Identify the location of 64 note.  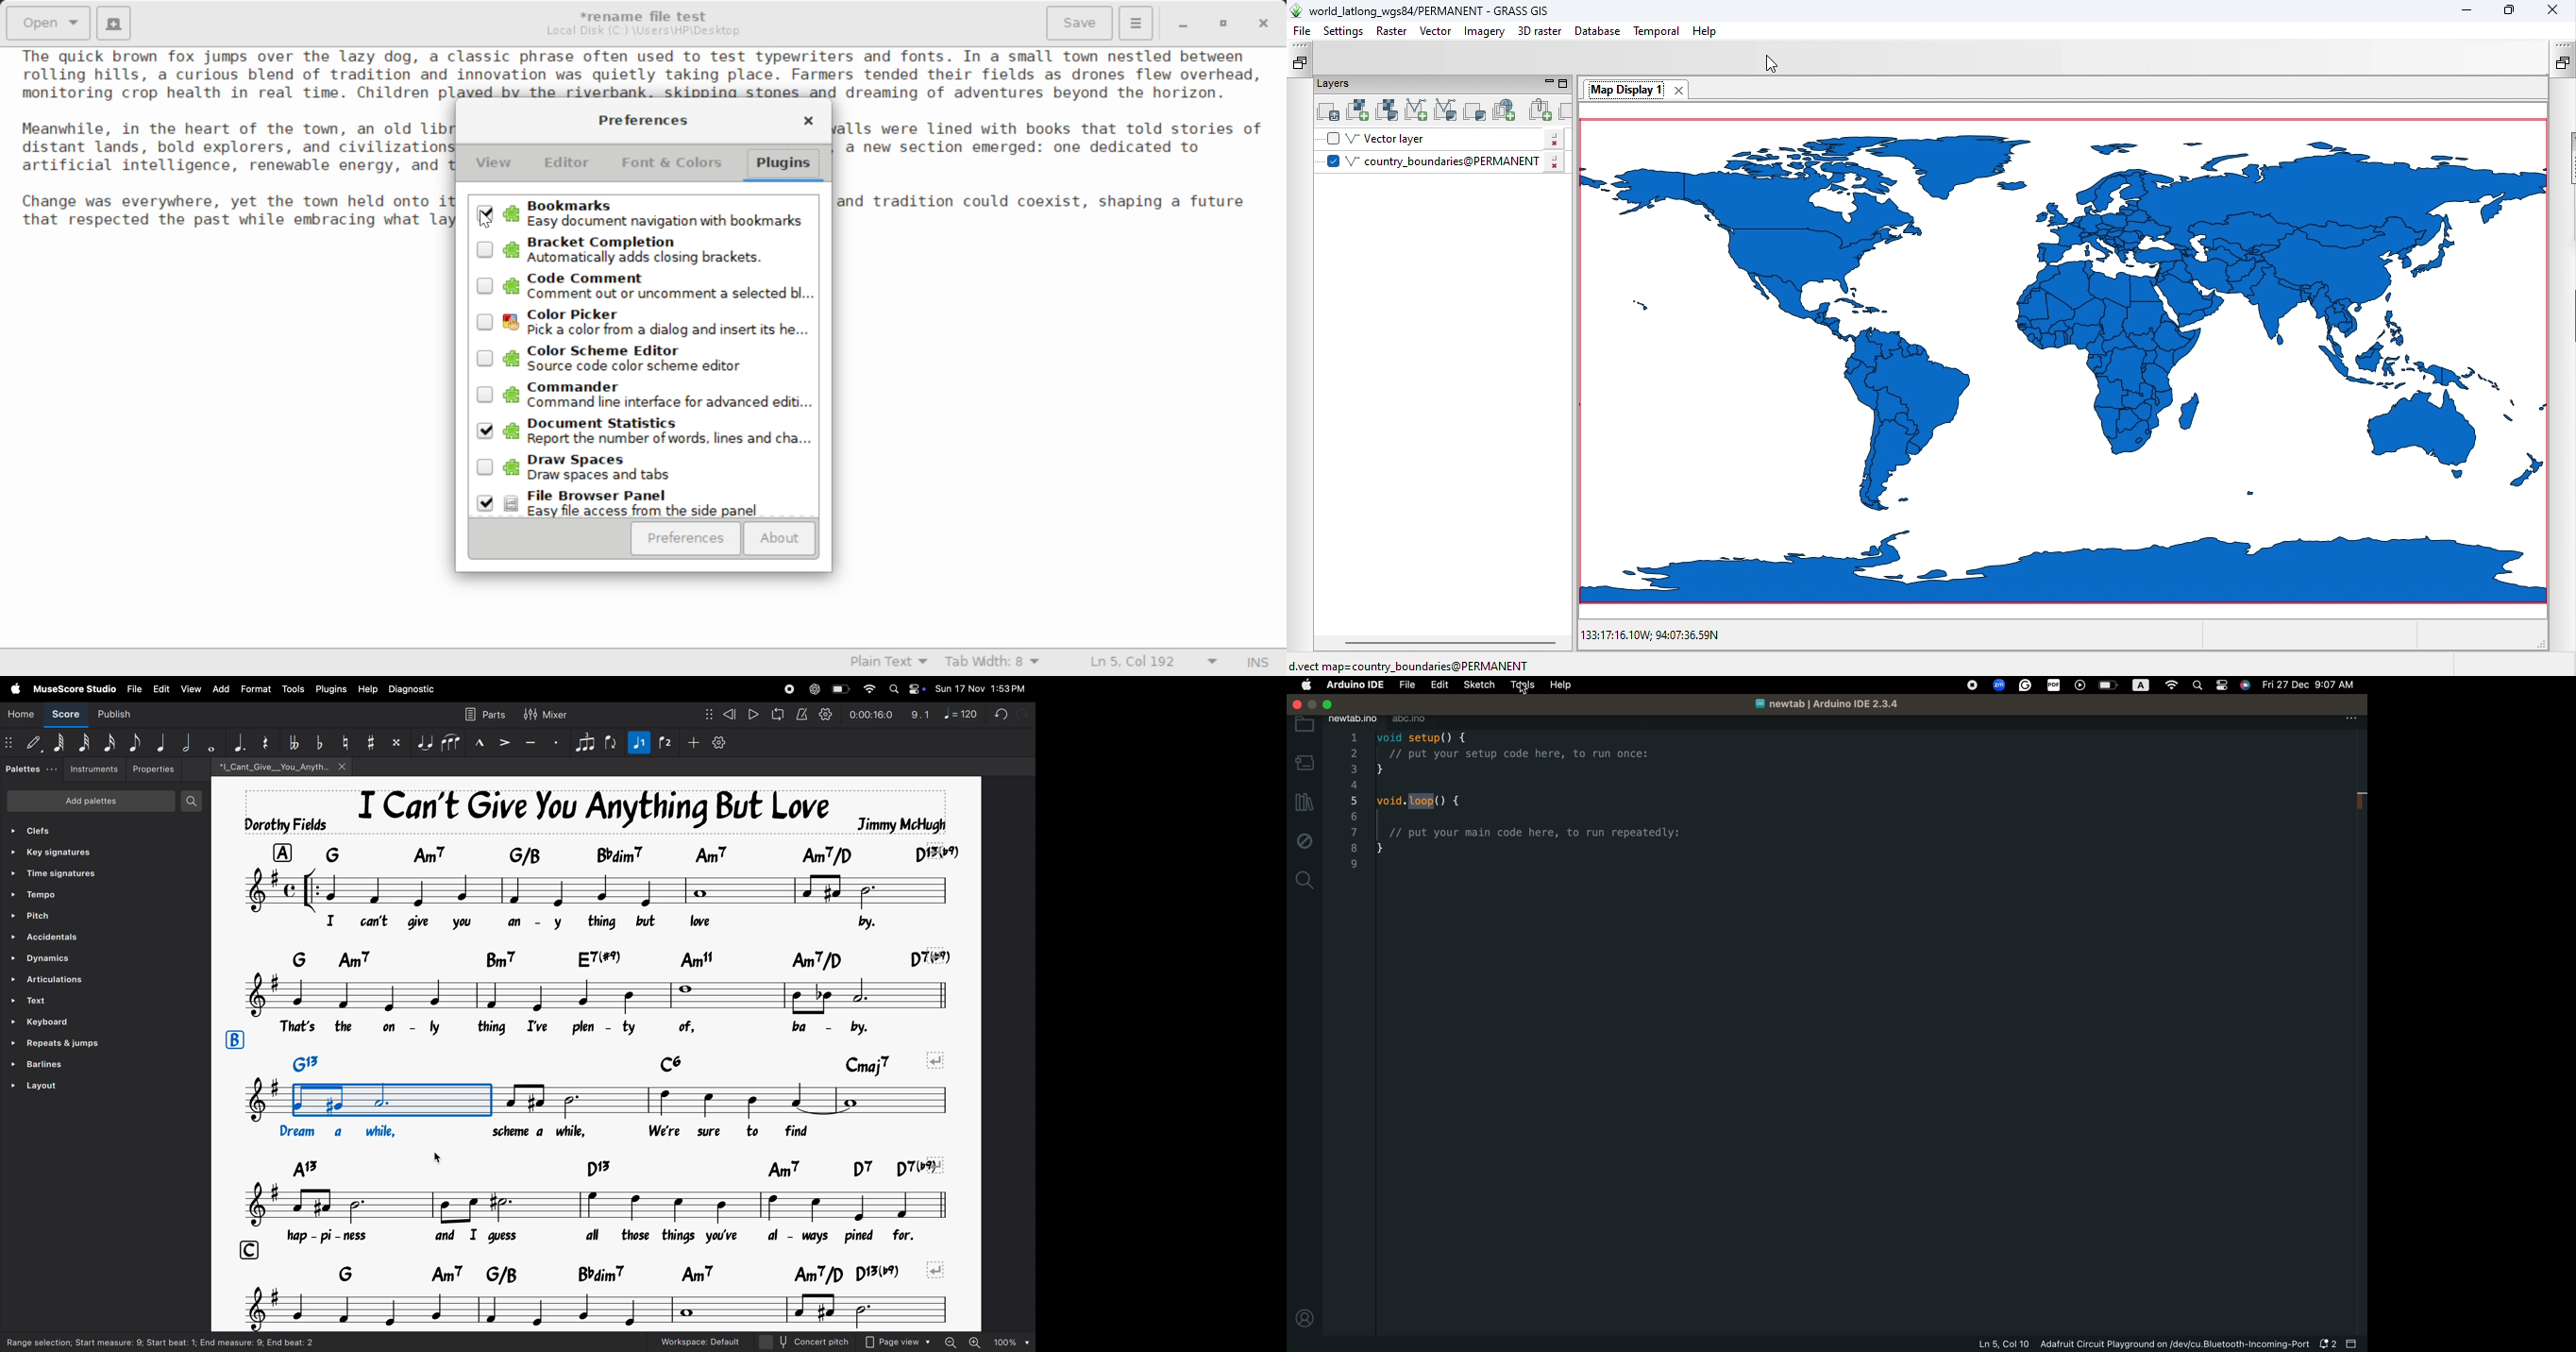
(59, 744).